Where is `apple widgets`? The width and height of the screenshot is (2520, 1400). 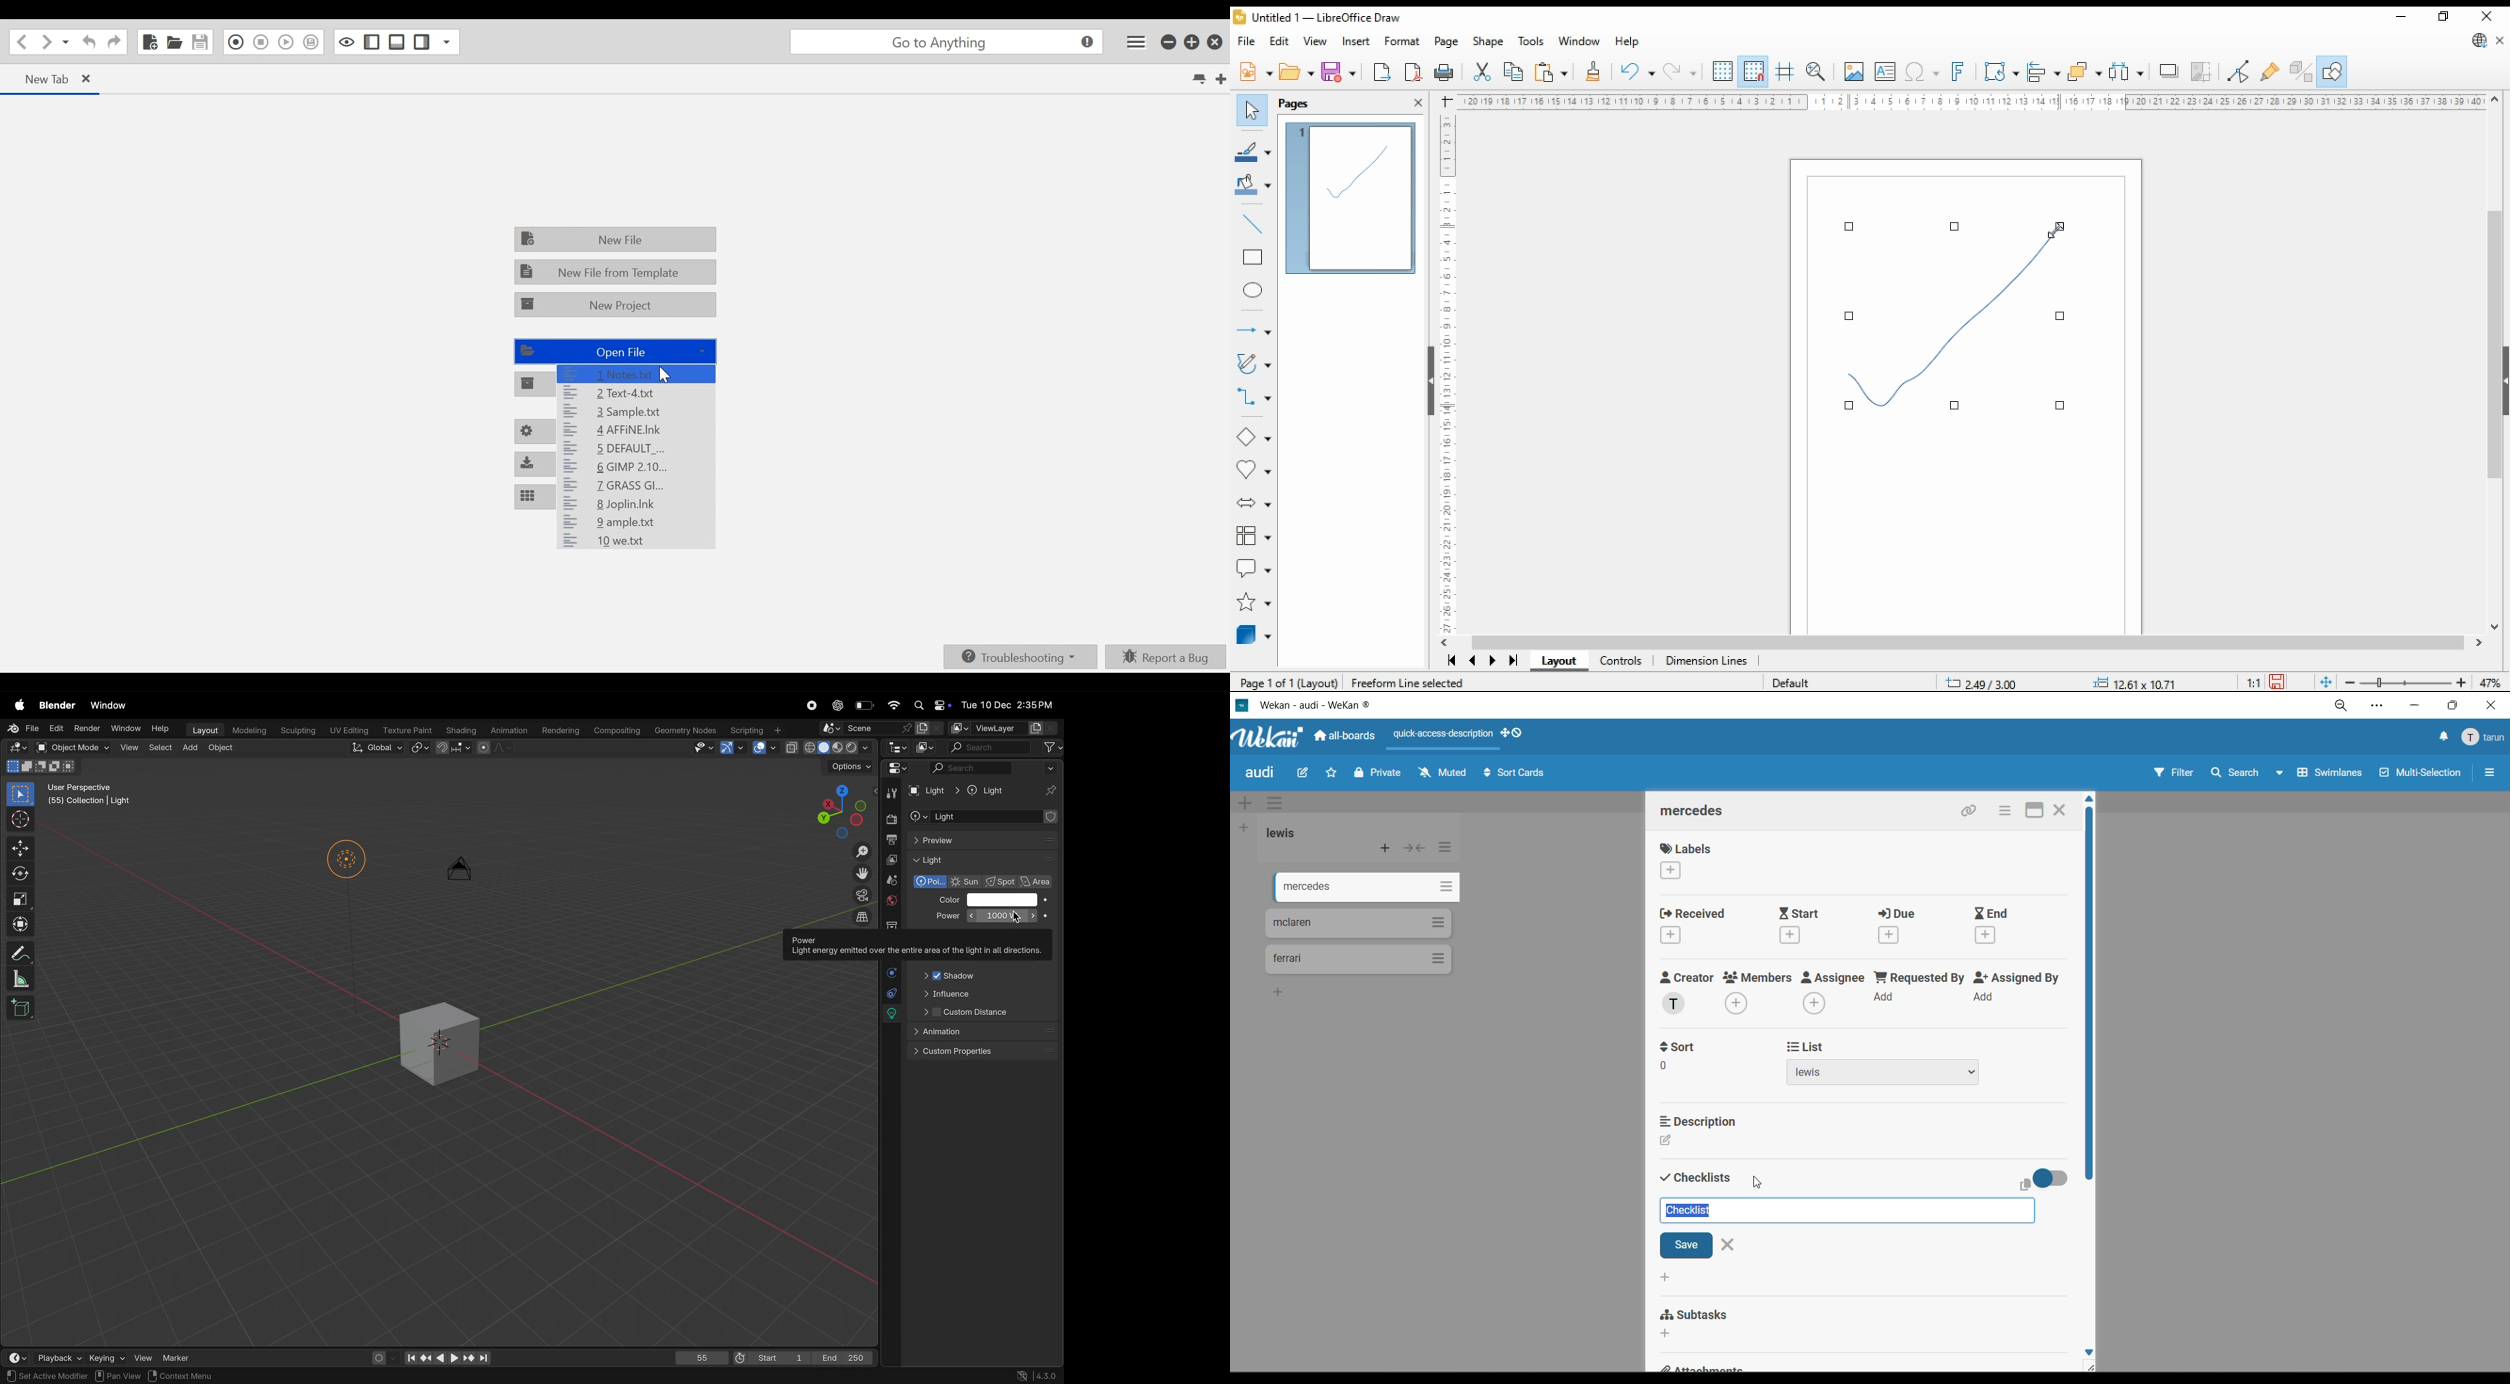 apple widgets is located at coordinates (930, 704).